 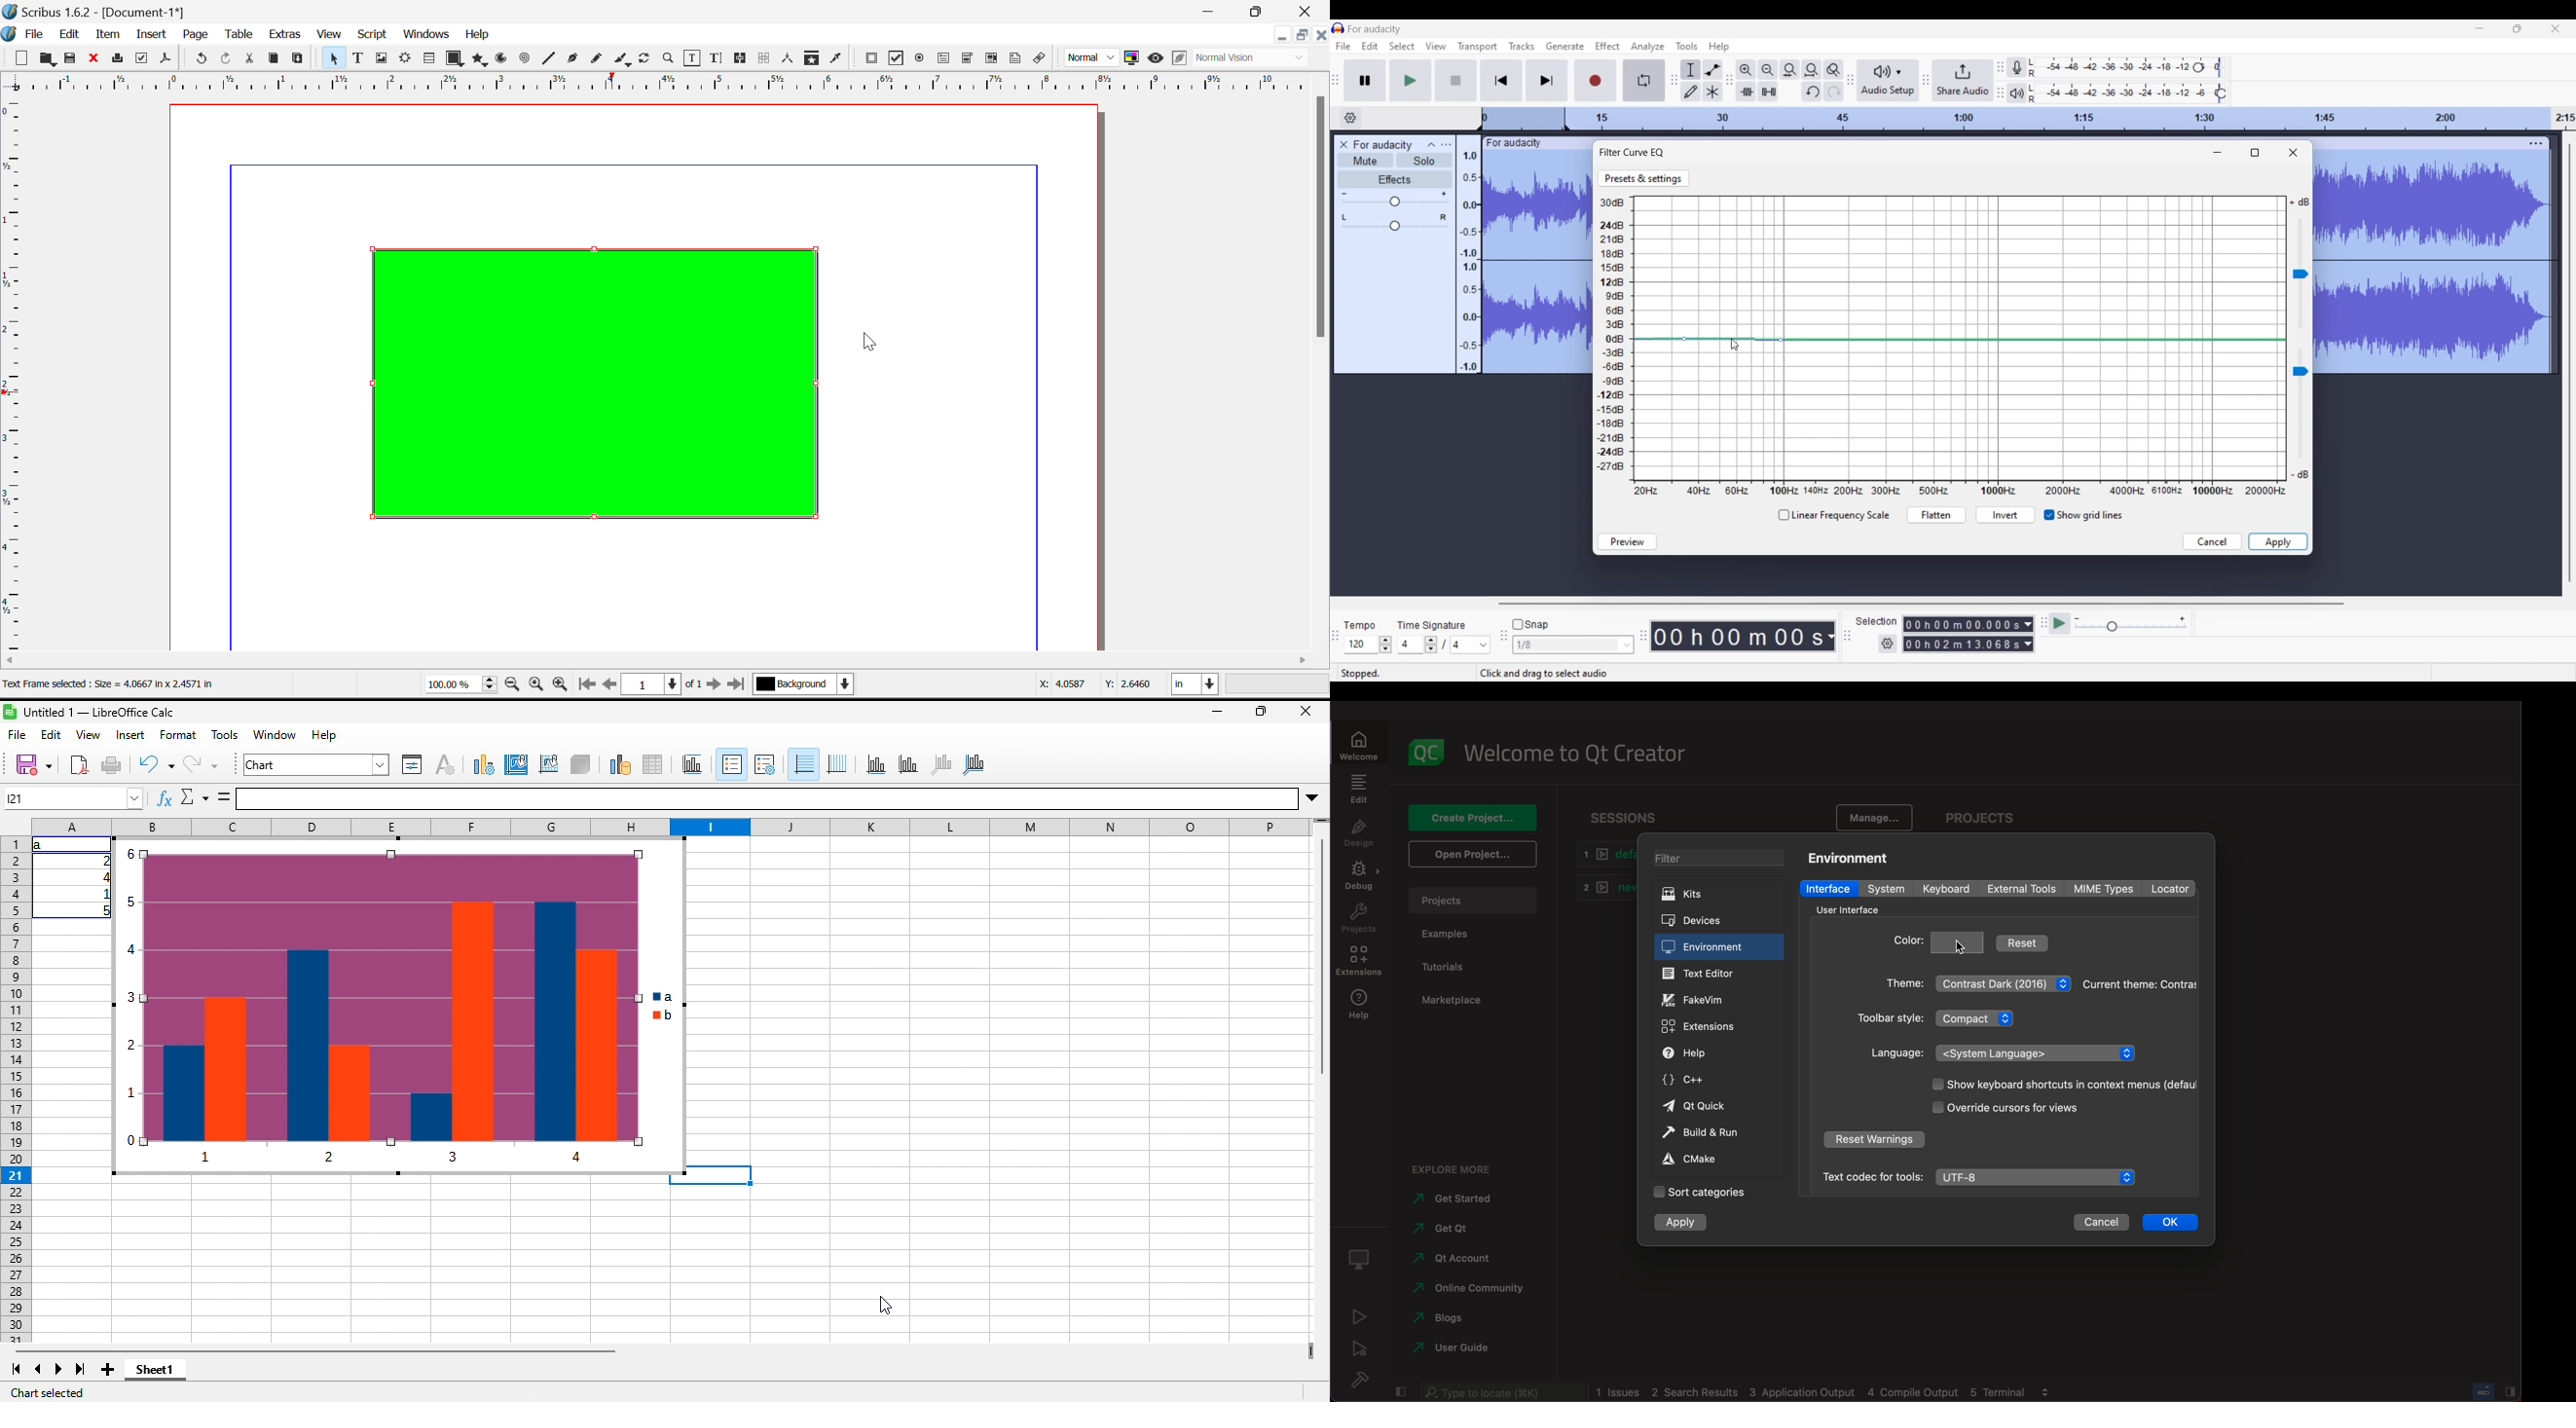 What do you see at coordinates (1345, 145) in the screenshot?
I see `Delete track` at bounding box center [1345, 145].